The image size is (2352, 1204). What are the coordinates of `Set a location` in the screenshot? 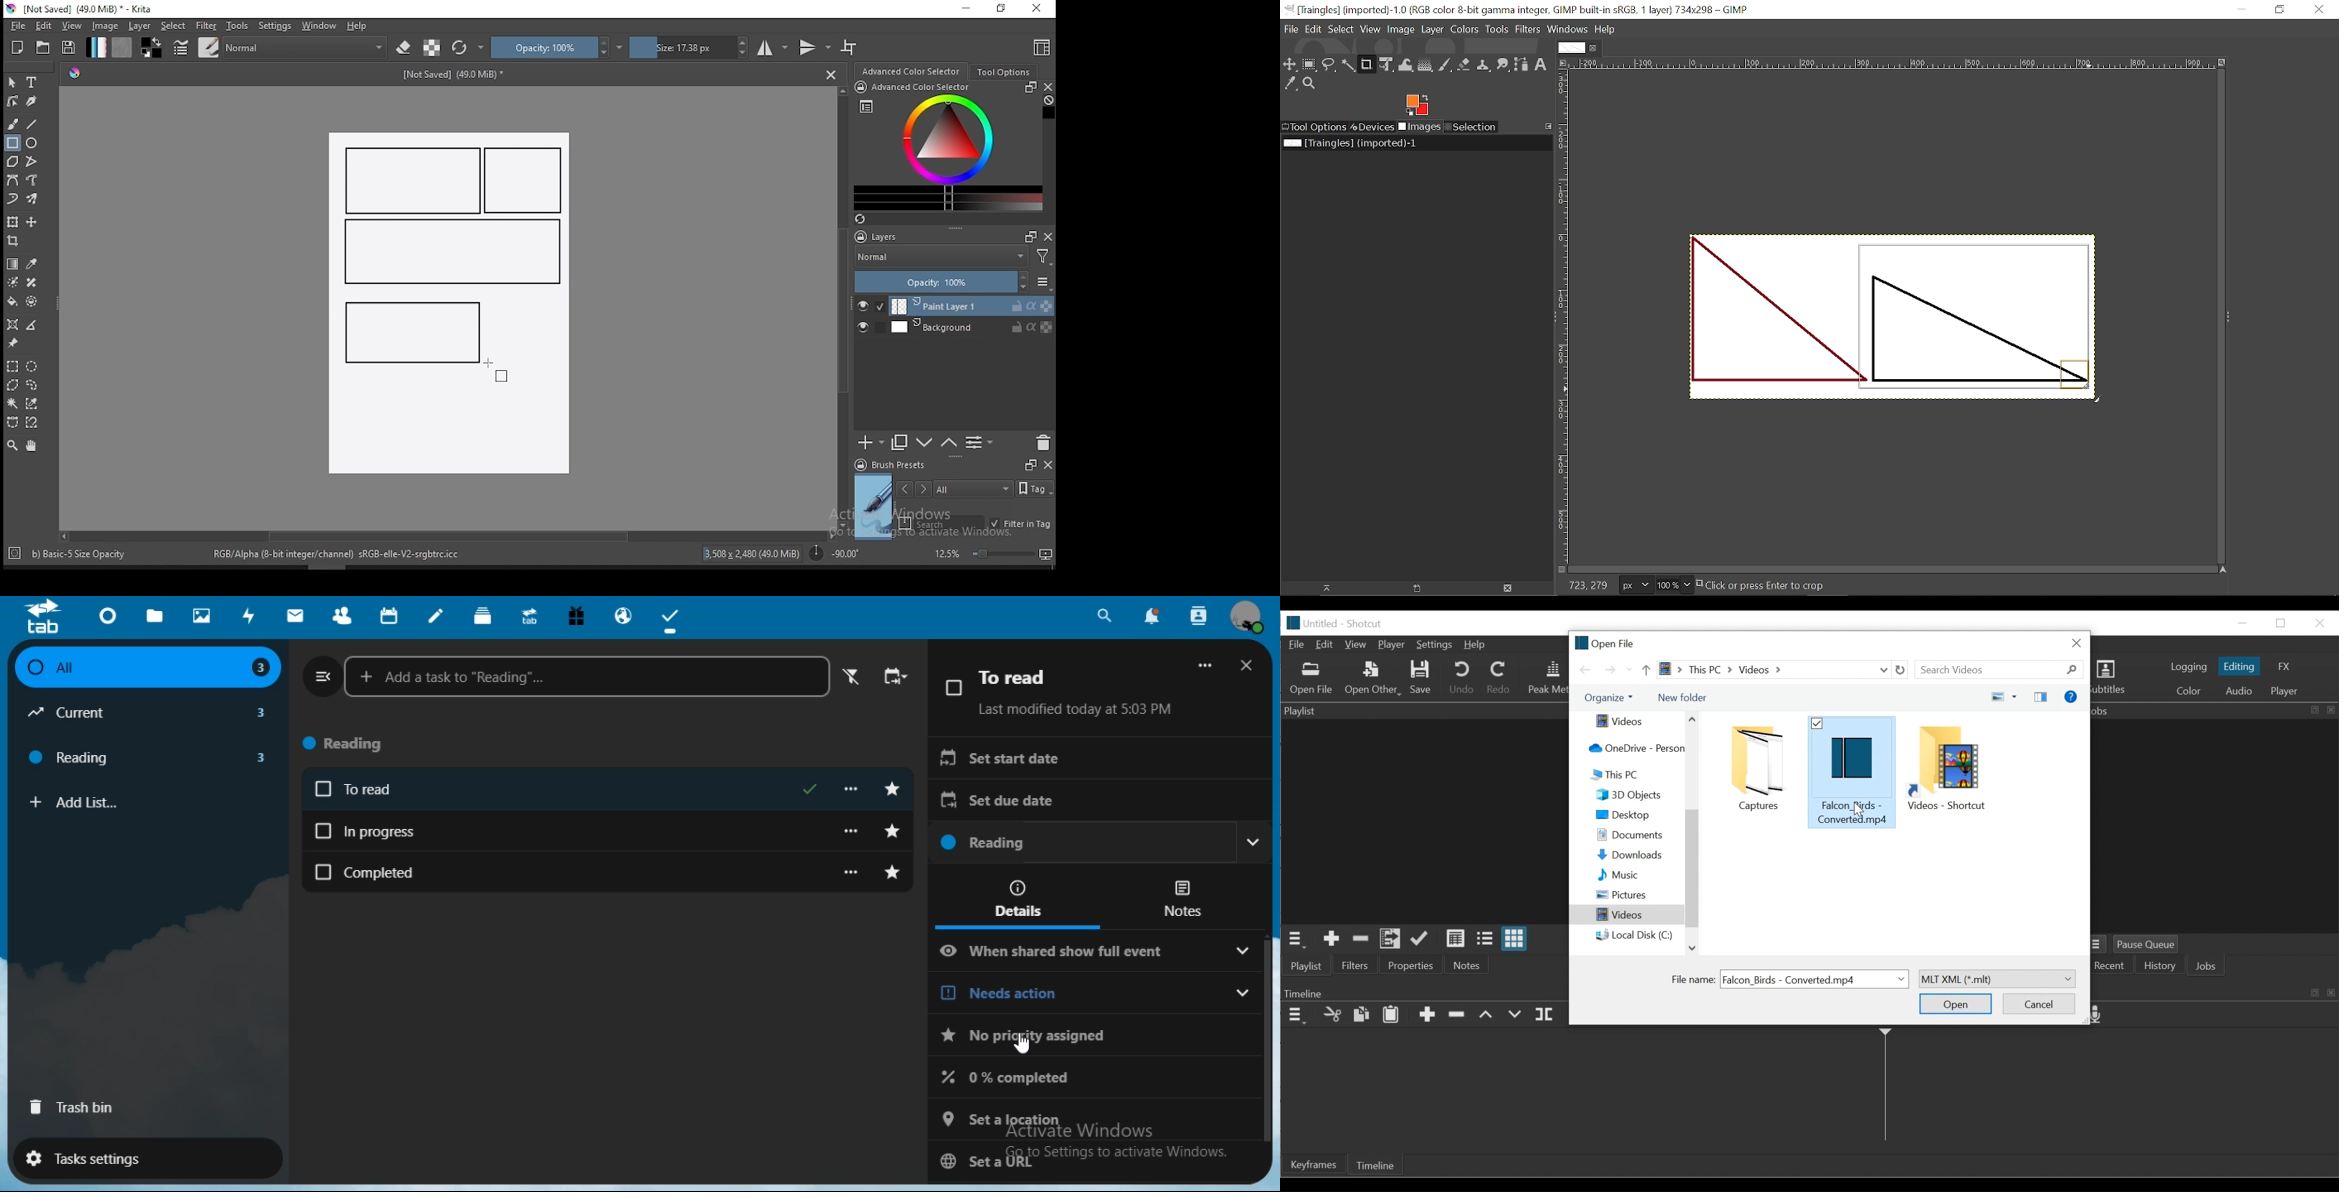 It's located at (1093, 1118).